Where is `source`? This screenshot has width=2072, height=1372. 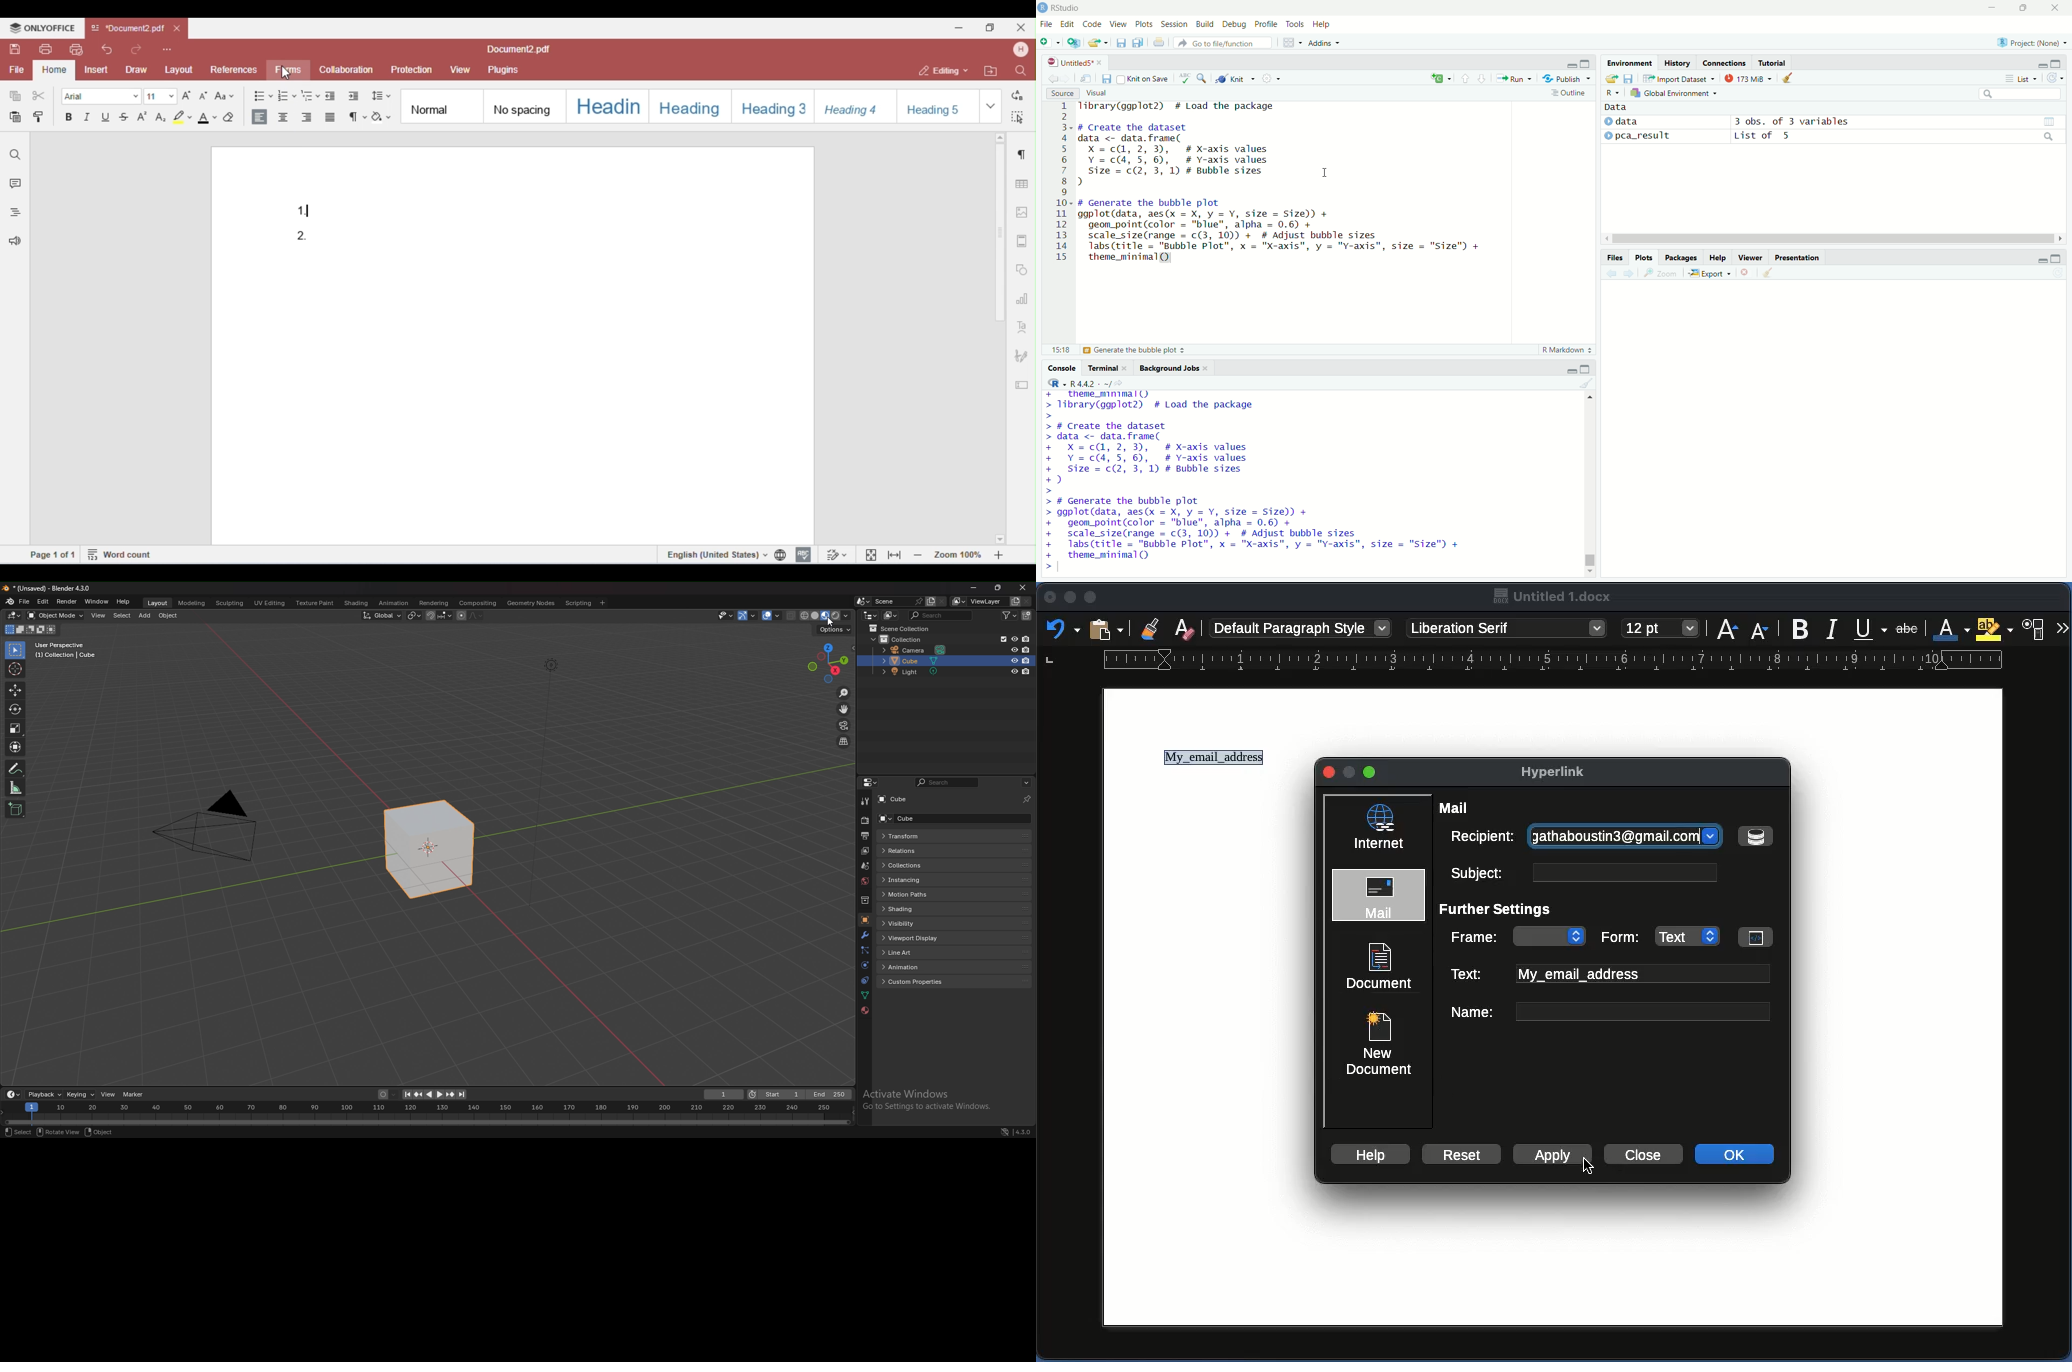 source is located at coordinates (1062, 93).